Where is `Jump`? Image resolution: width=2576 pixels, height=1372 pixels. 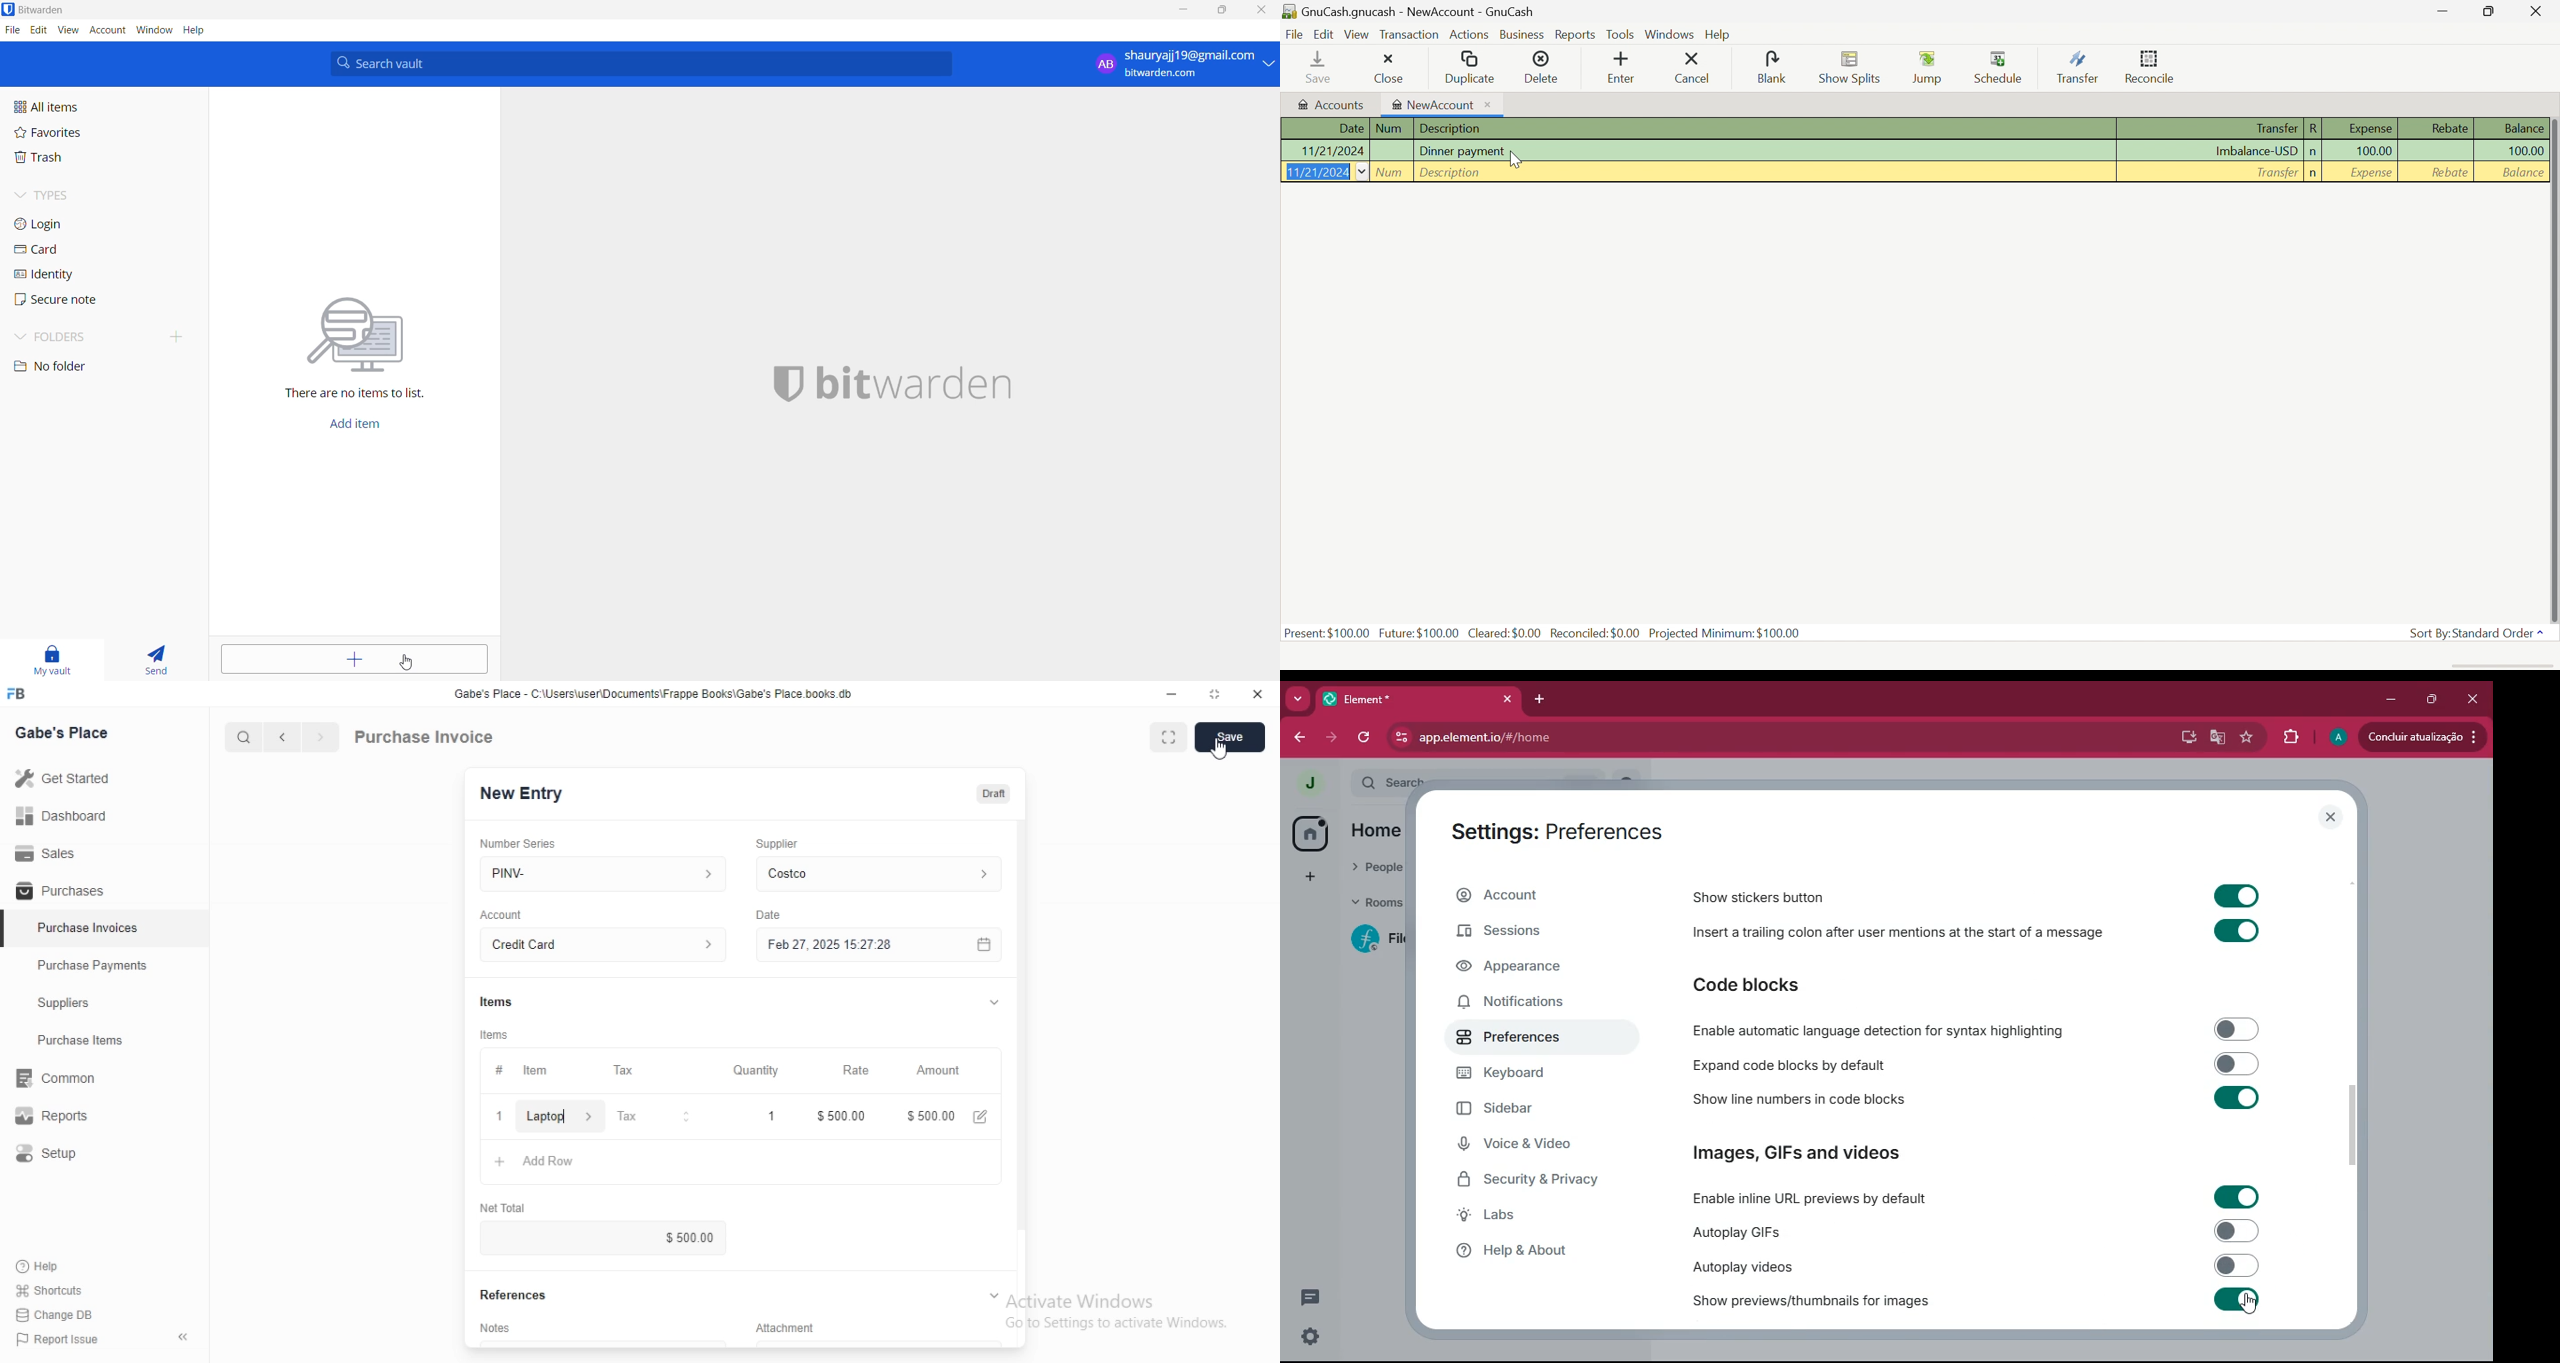 Jump is located at coordinates (1929, 69).